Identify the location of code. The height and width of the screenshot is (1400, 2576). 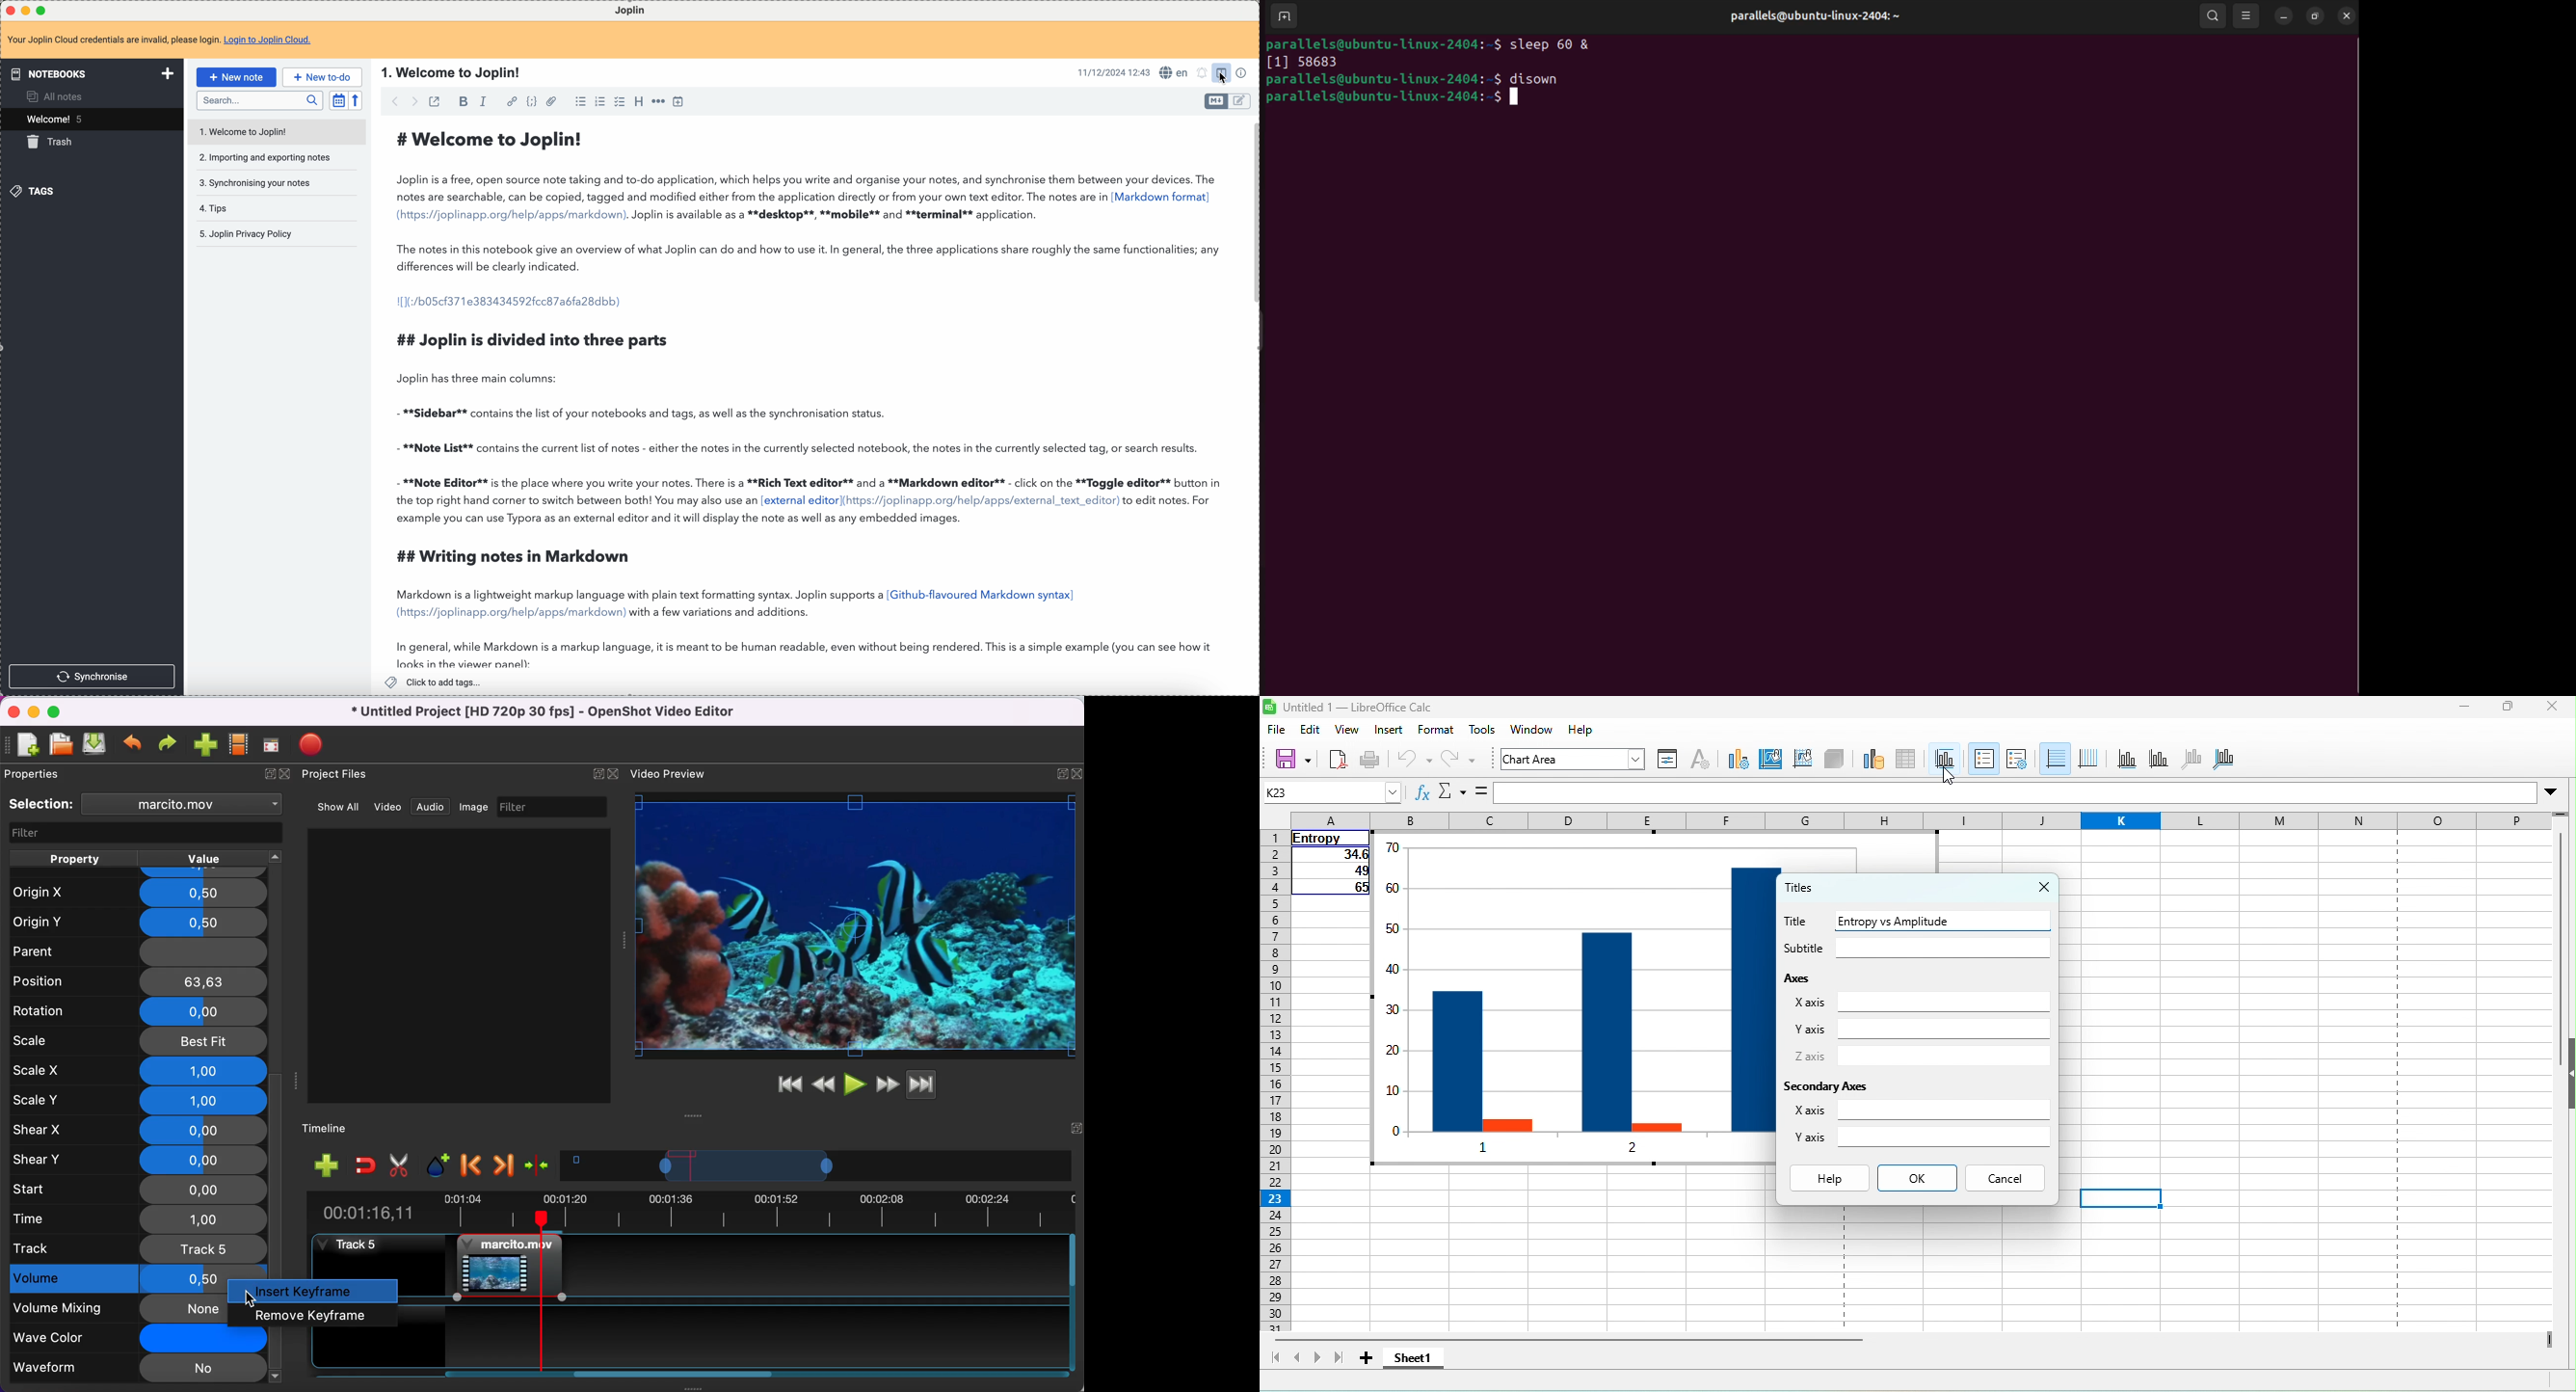
(533, 102).